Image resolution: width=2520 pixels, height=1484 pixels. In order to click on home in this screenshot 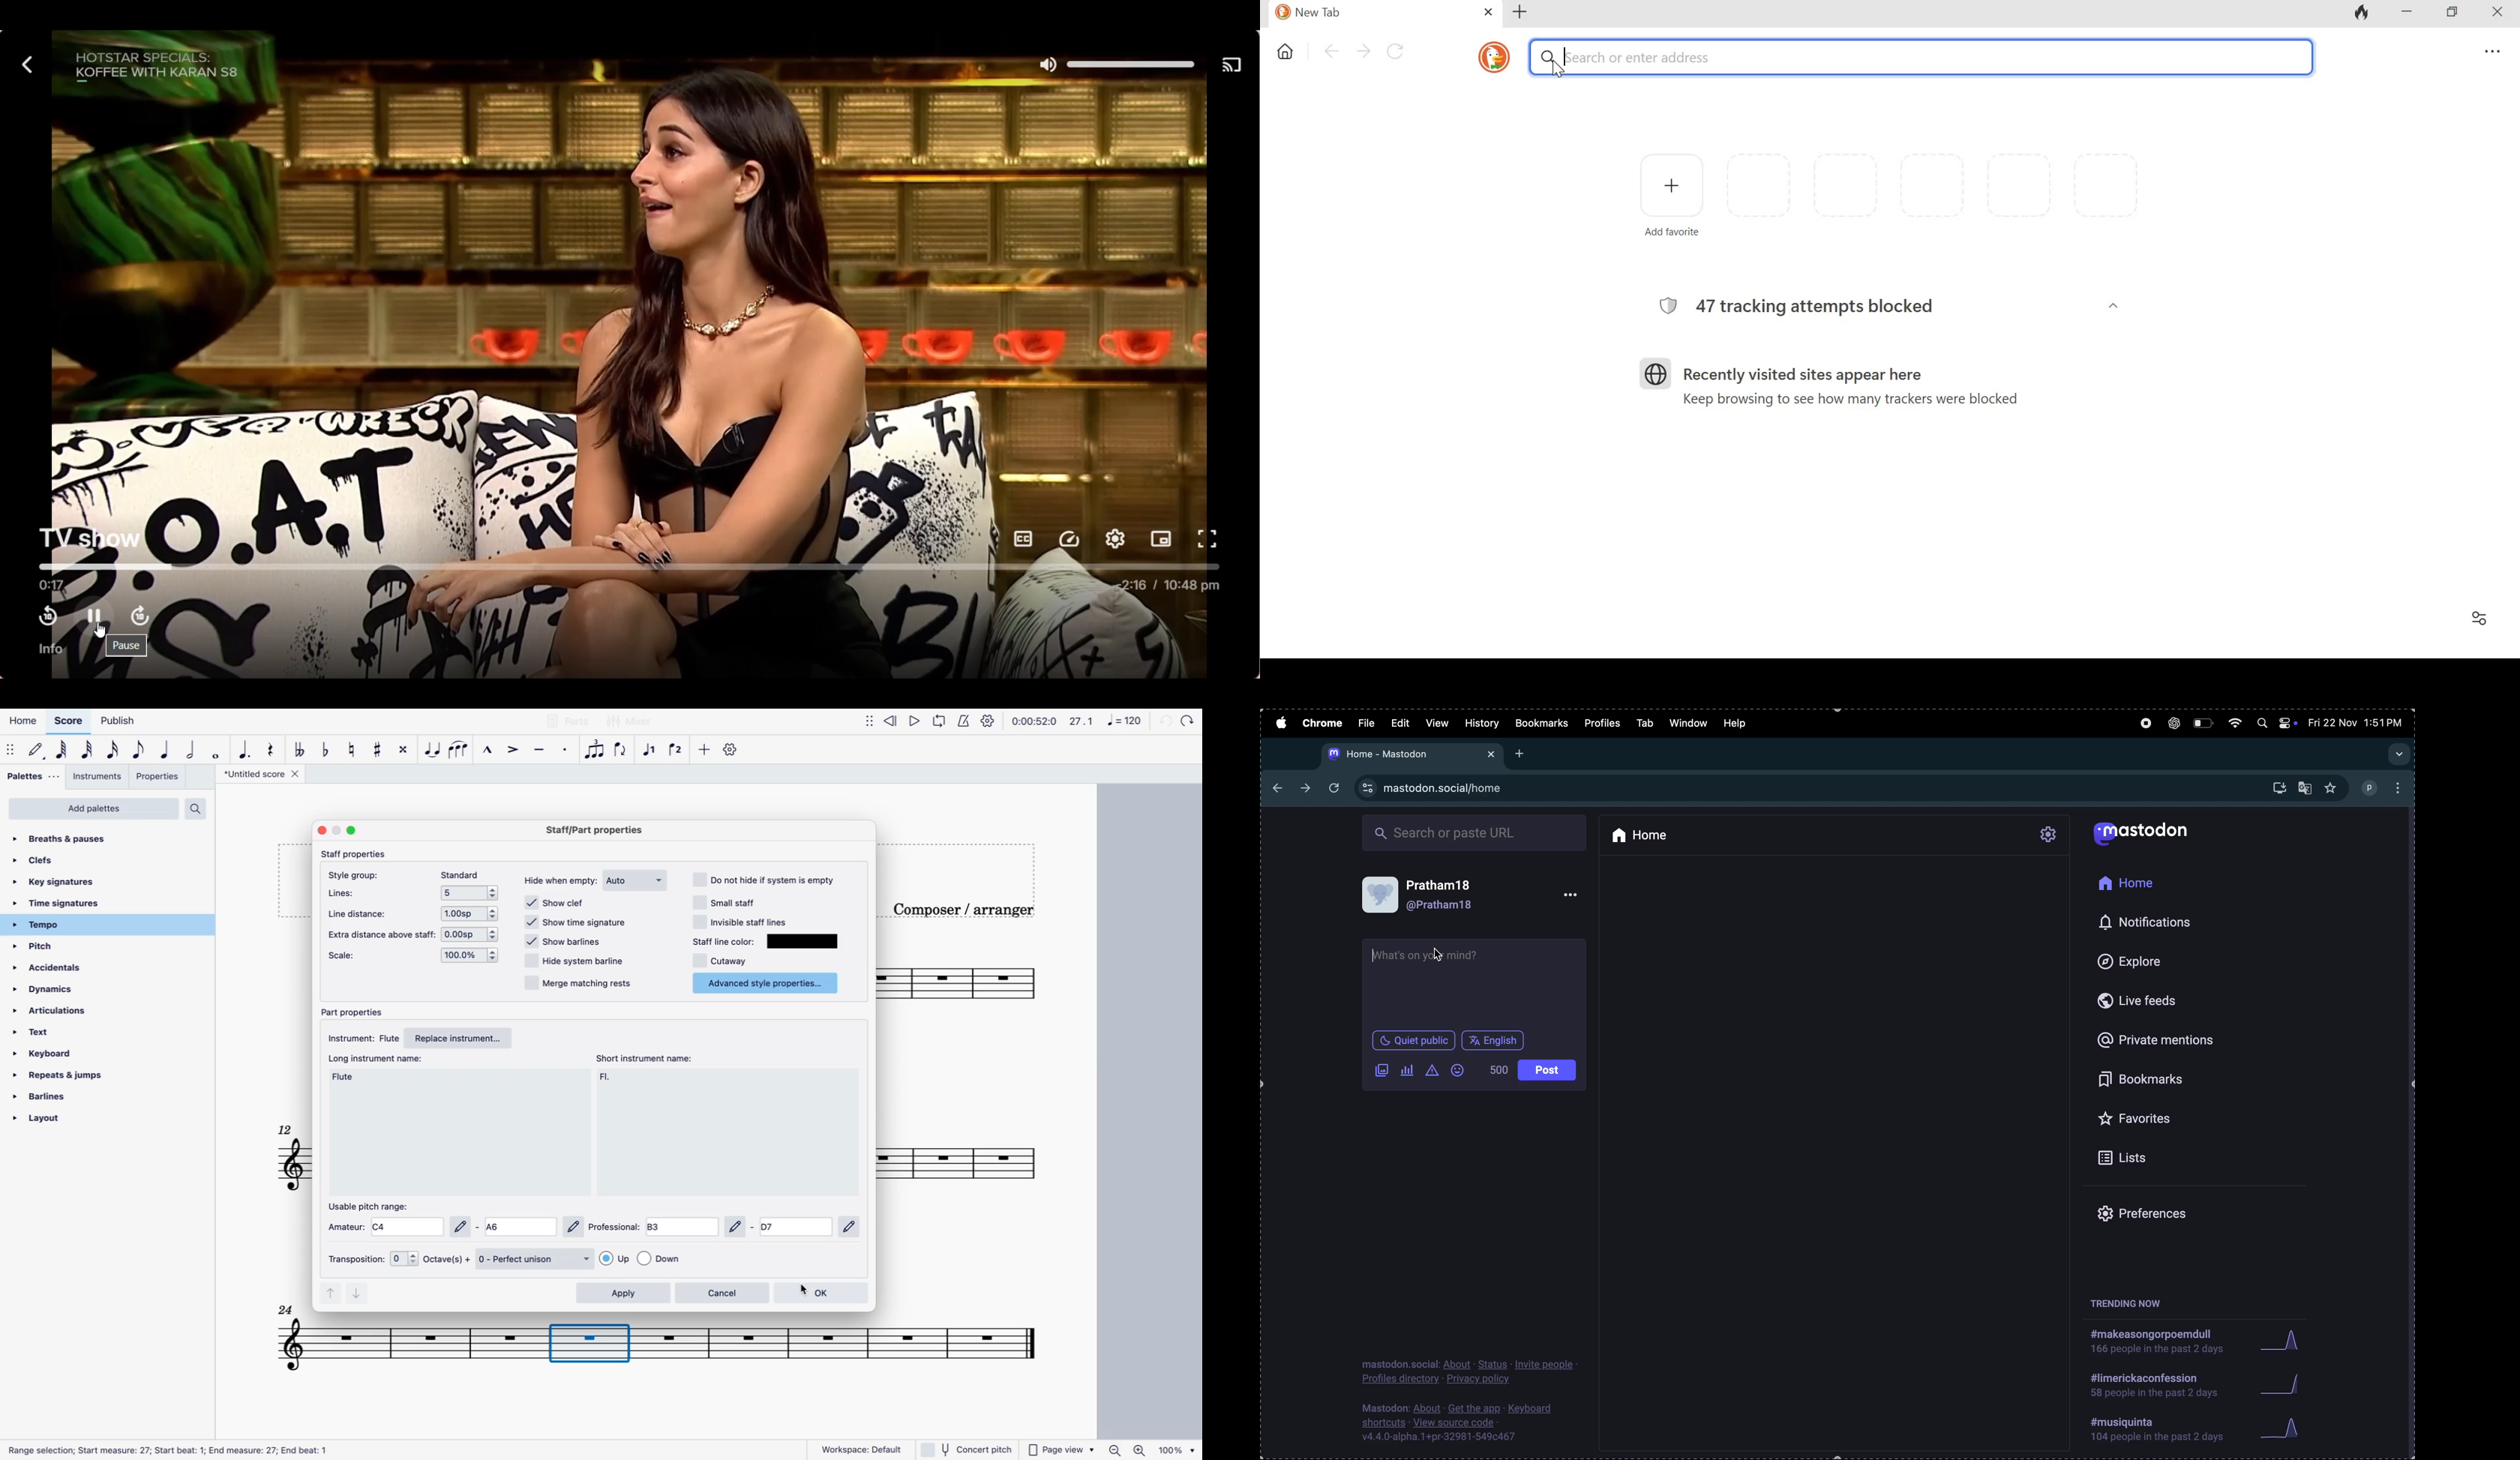, I will do `click(1647, 835)`.